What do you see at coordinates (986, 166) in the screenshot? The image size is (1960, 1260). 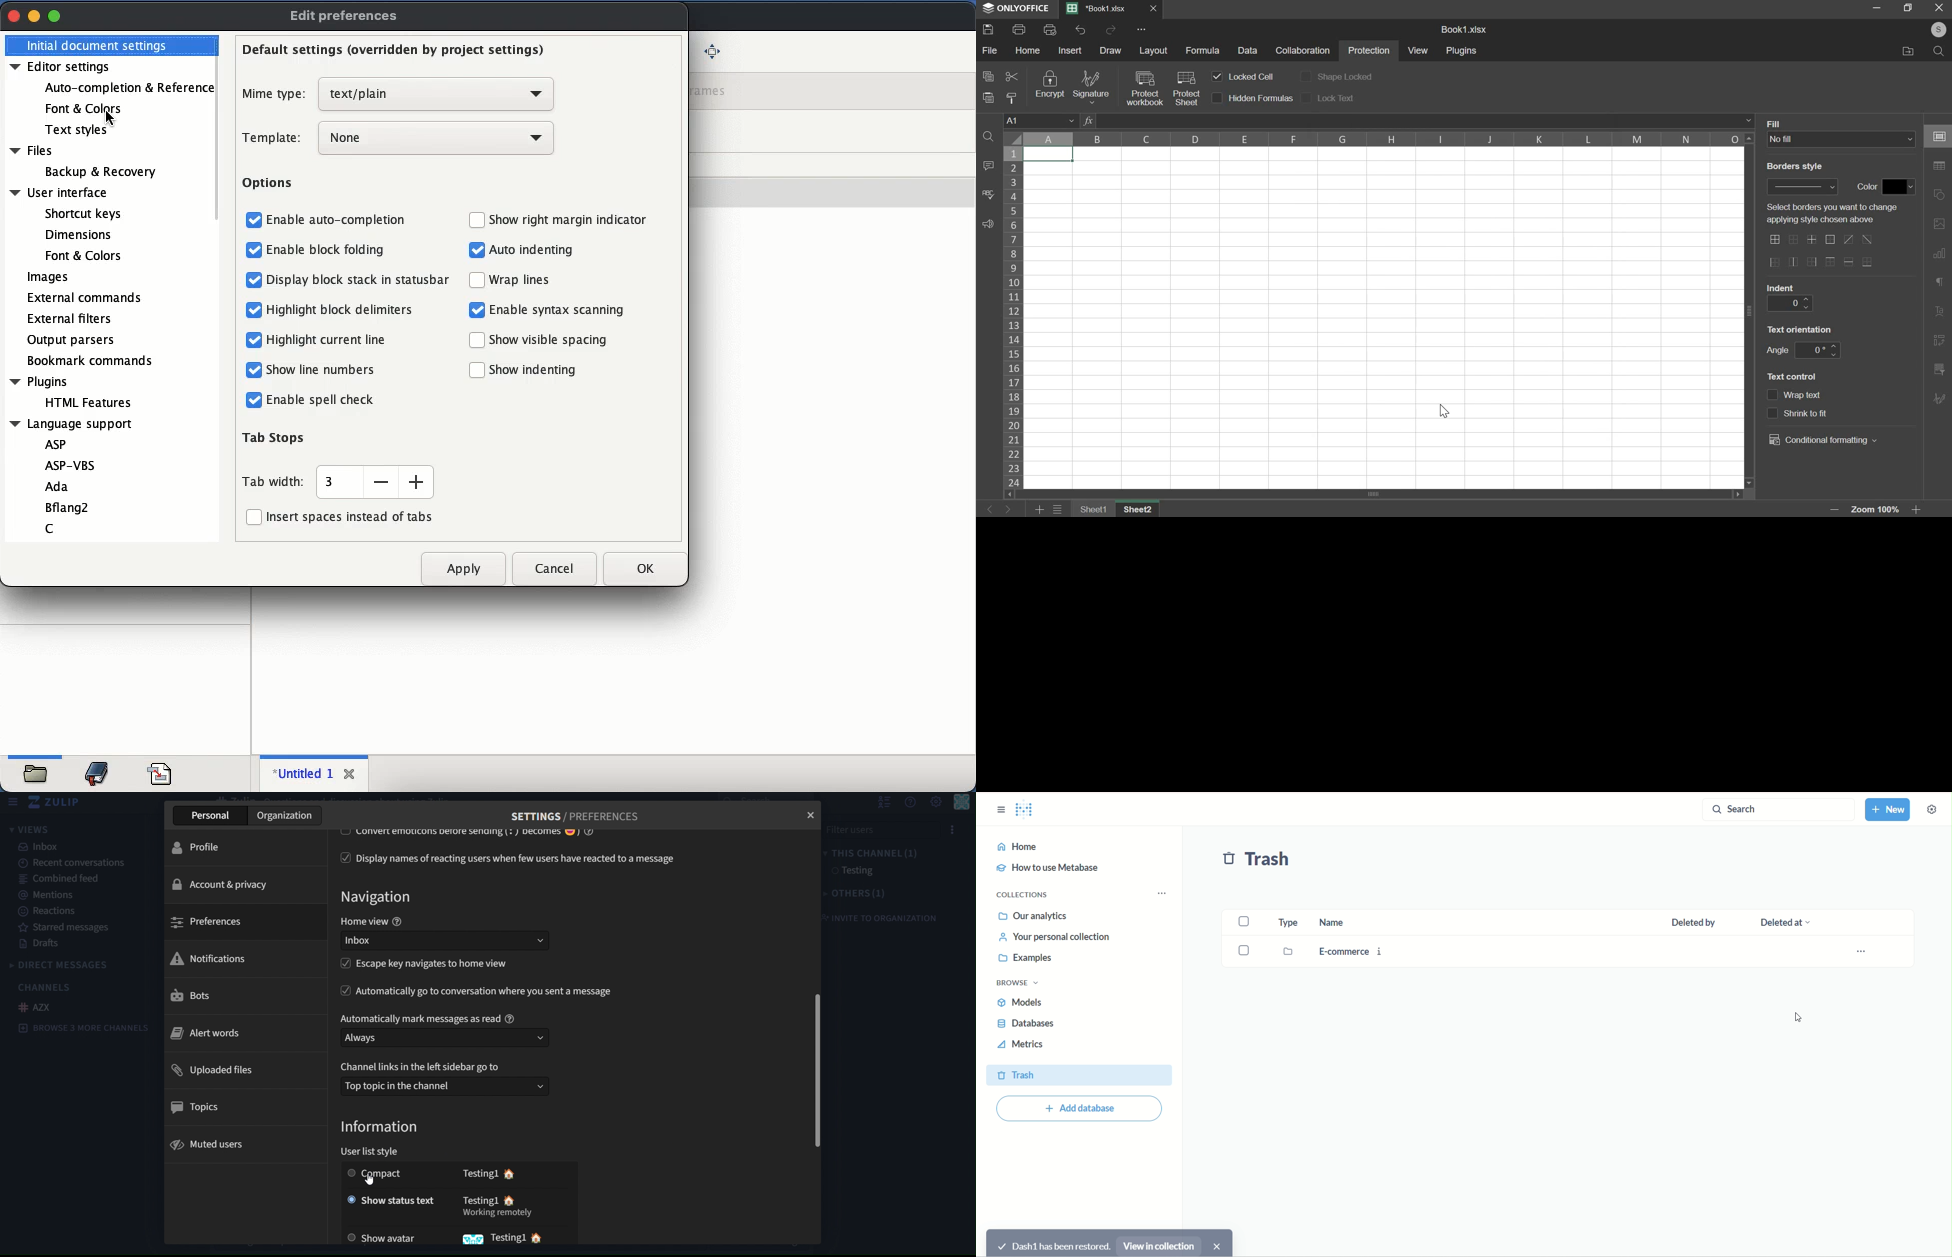 I see `comment` at bounding box center [986, 166].